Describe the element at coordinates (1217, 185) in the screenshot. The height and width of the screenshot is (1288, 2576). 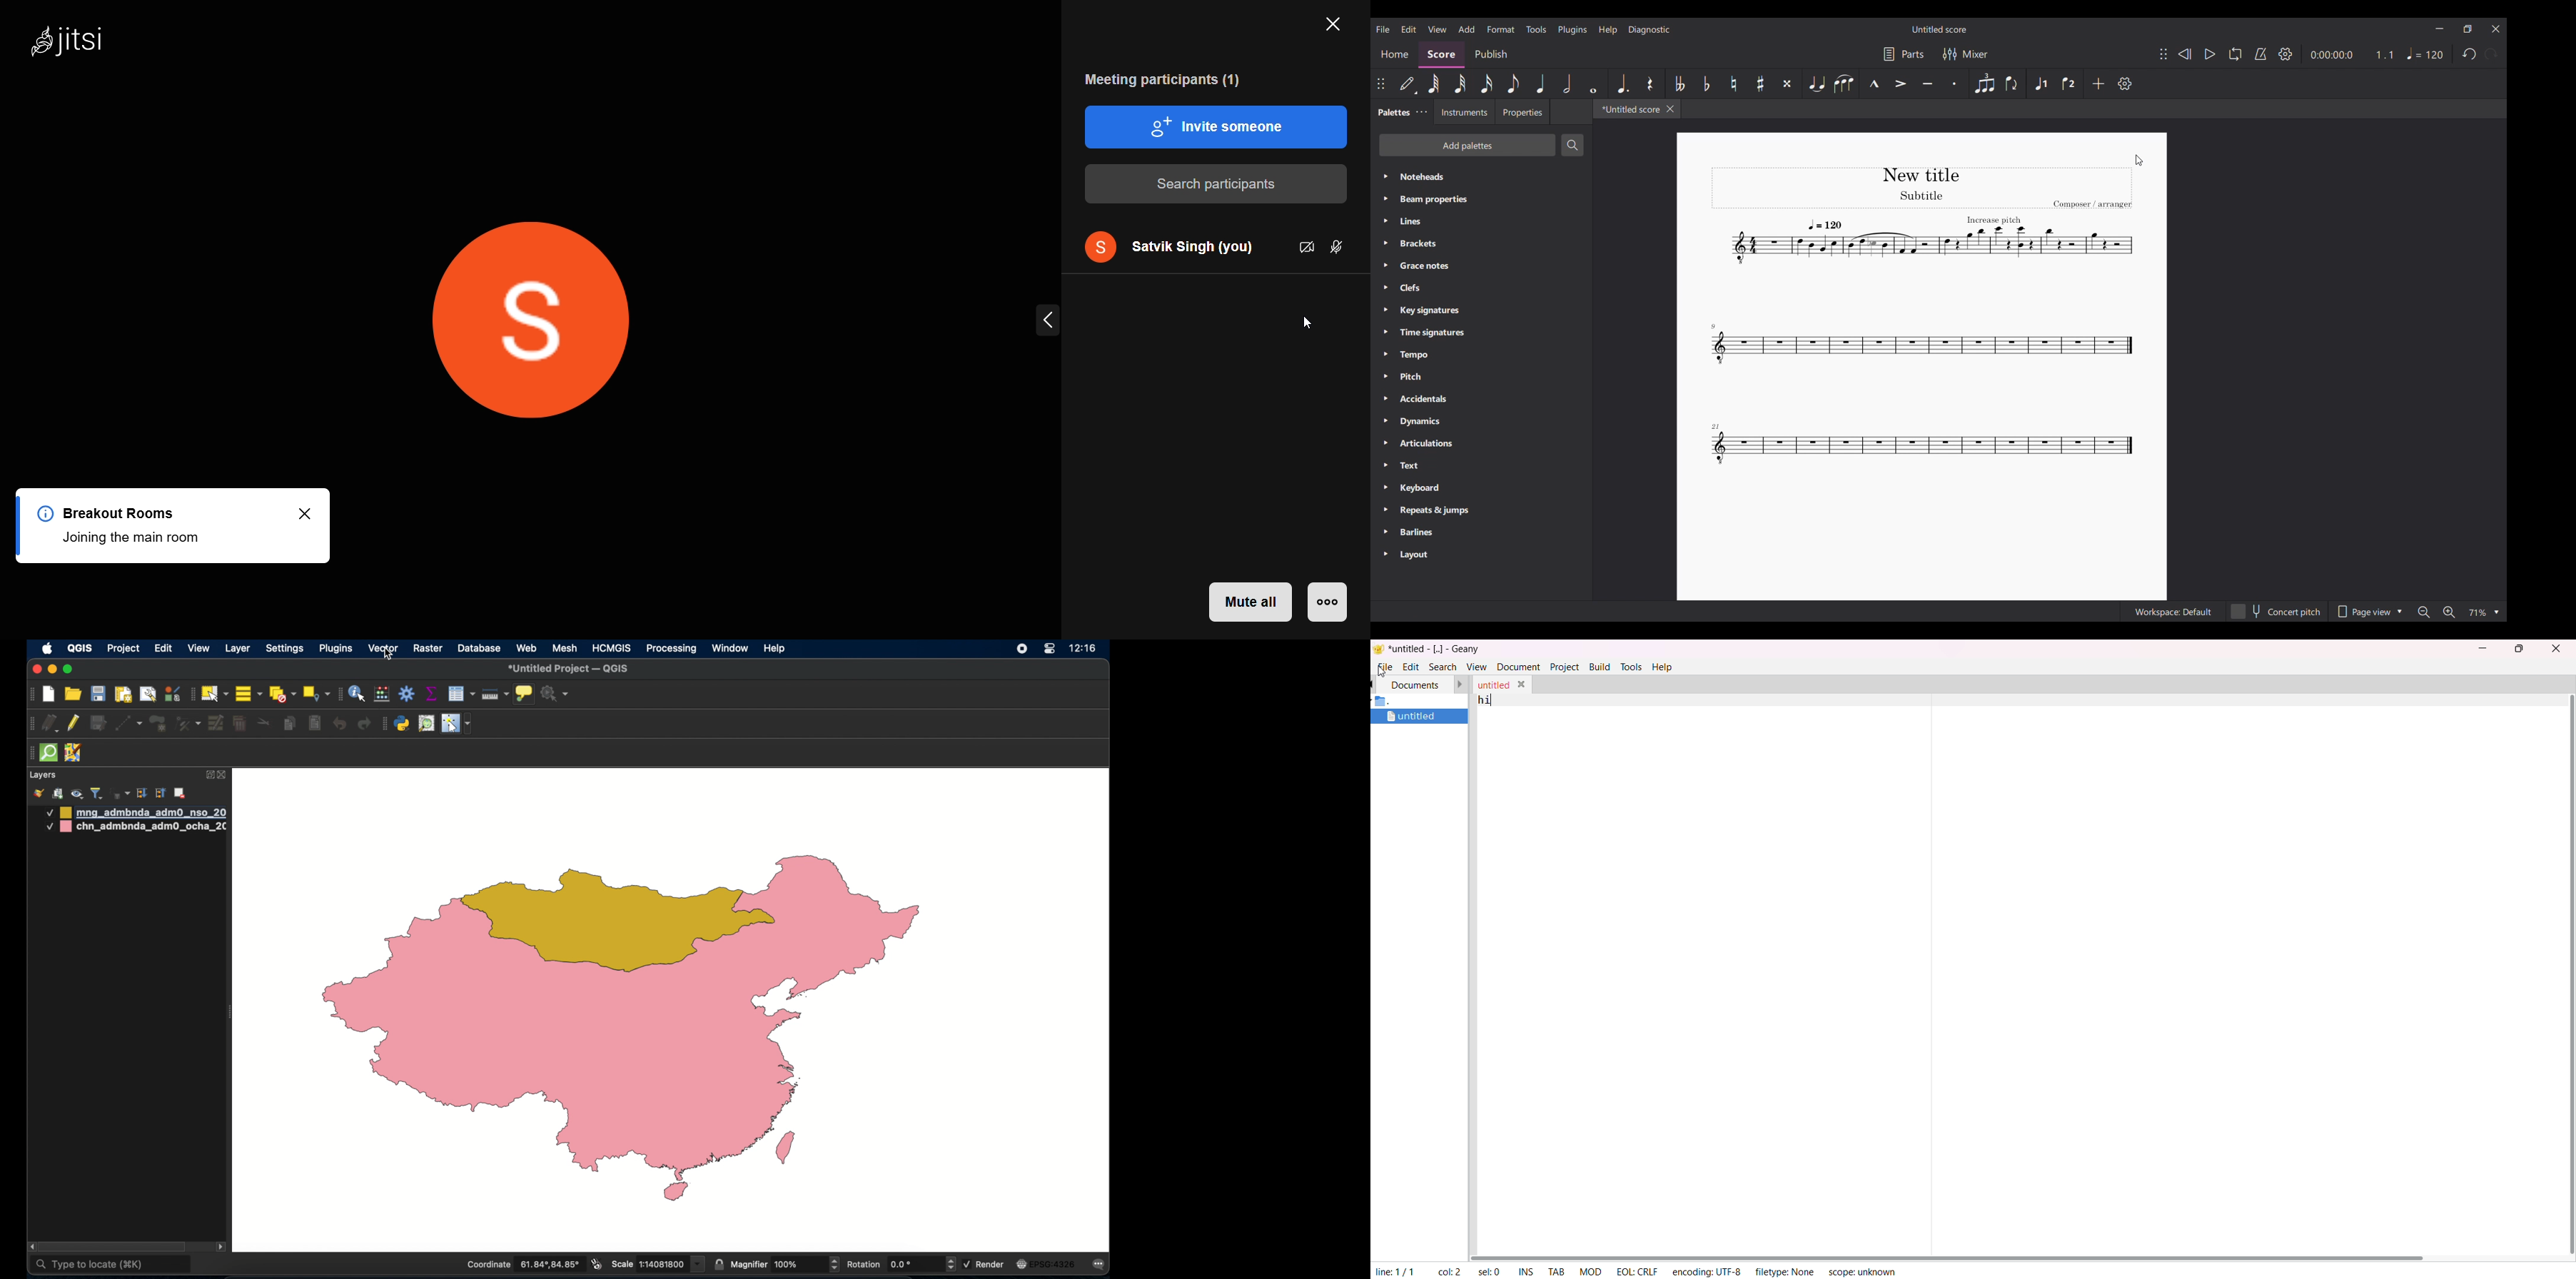
I see `search participant` at that location.